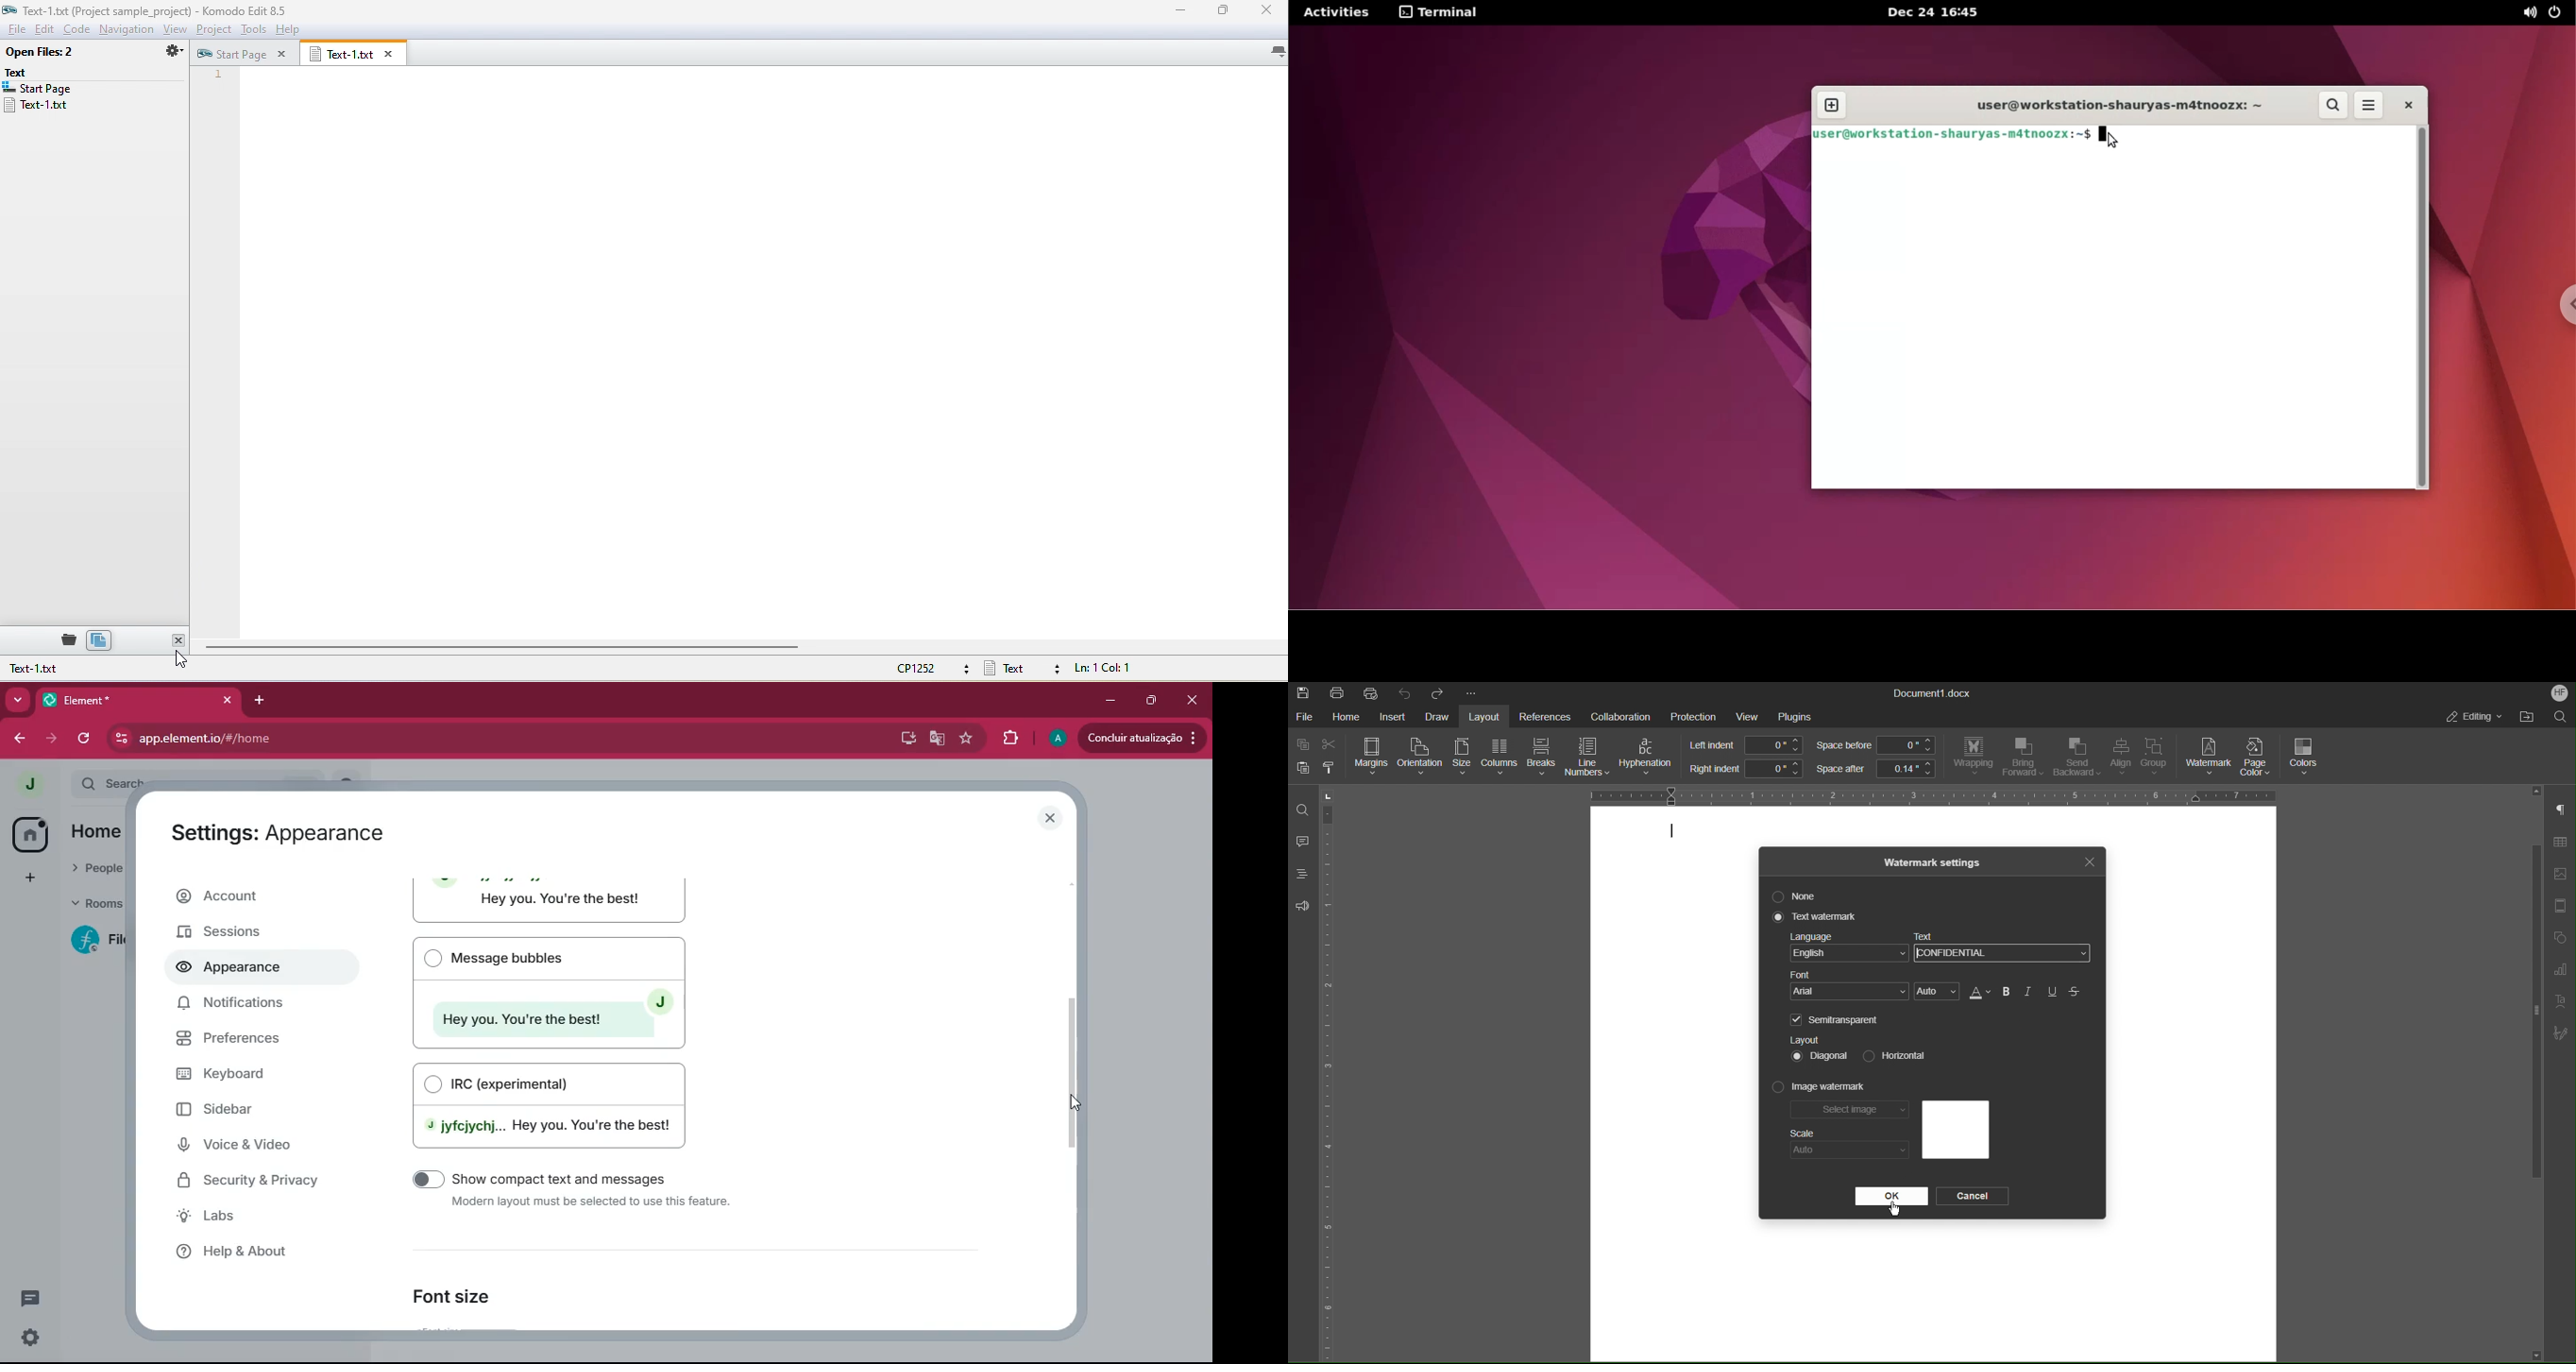  I want to click on Auto, so click(1849, 1151).